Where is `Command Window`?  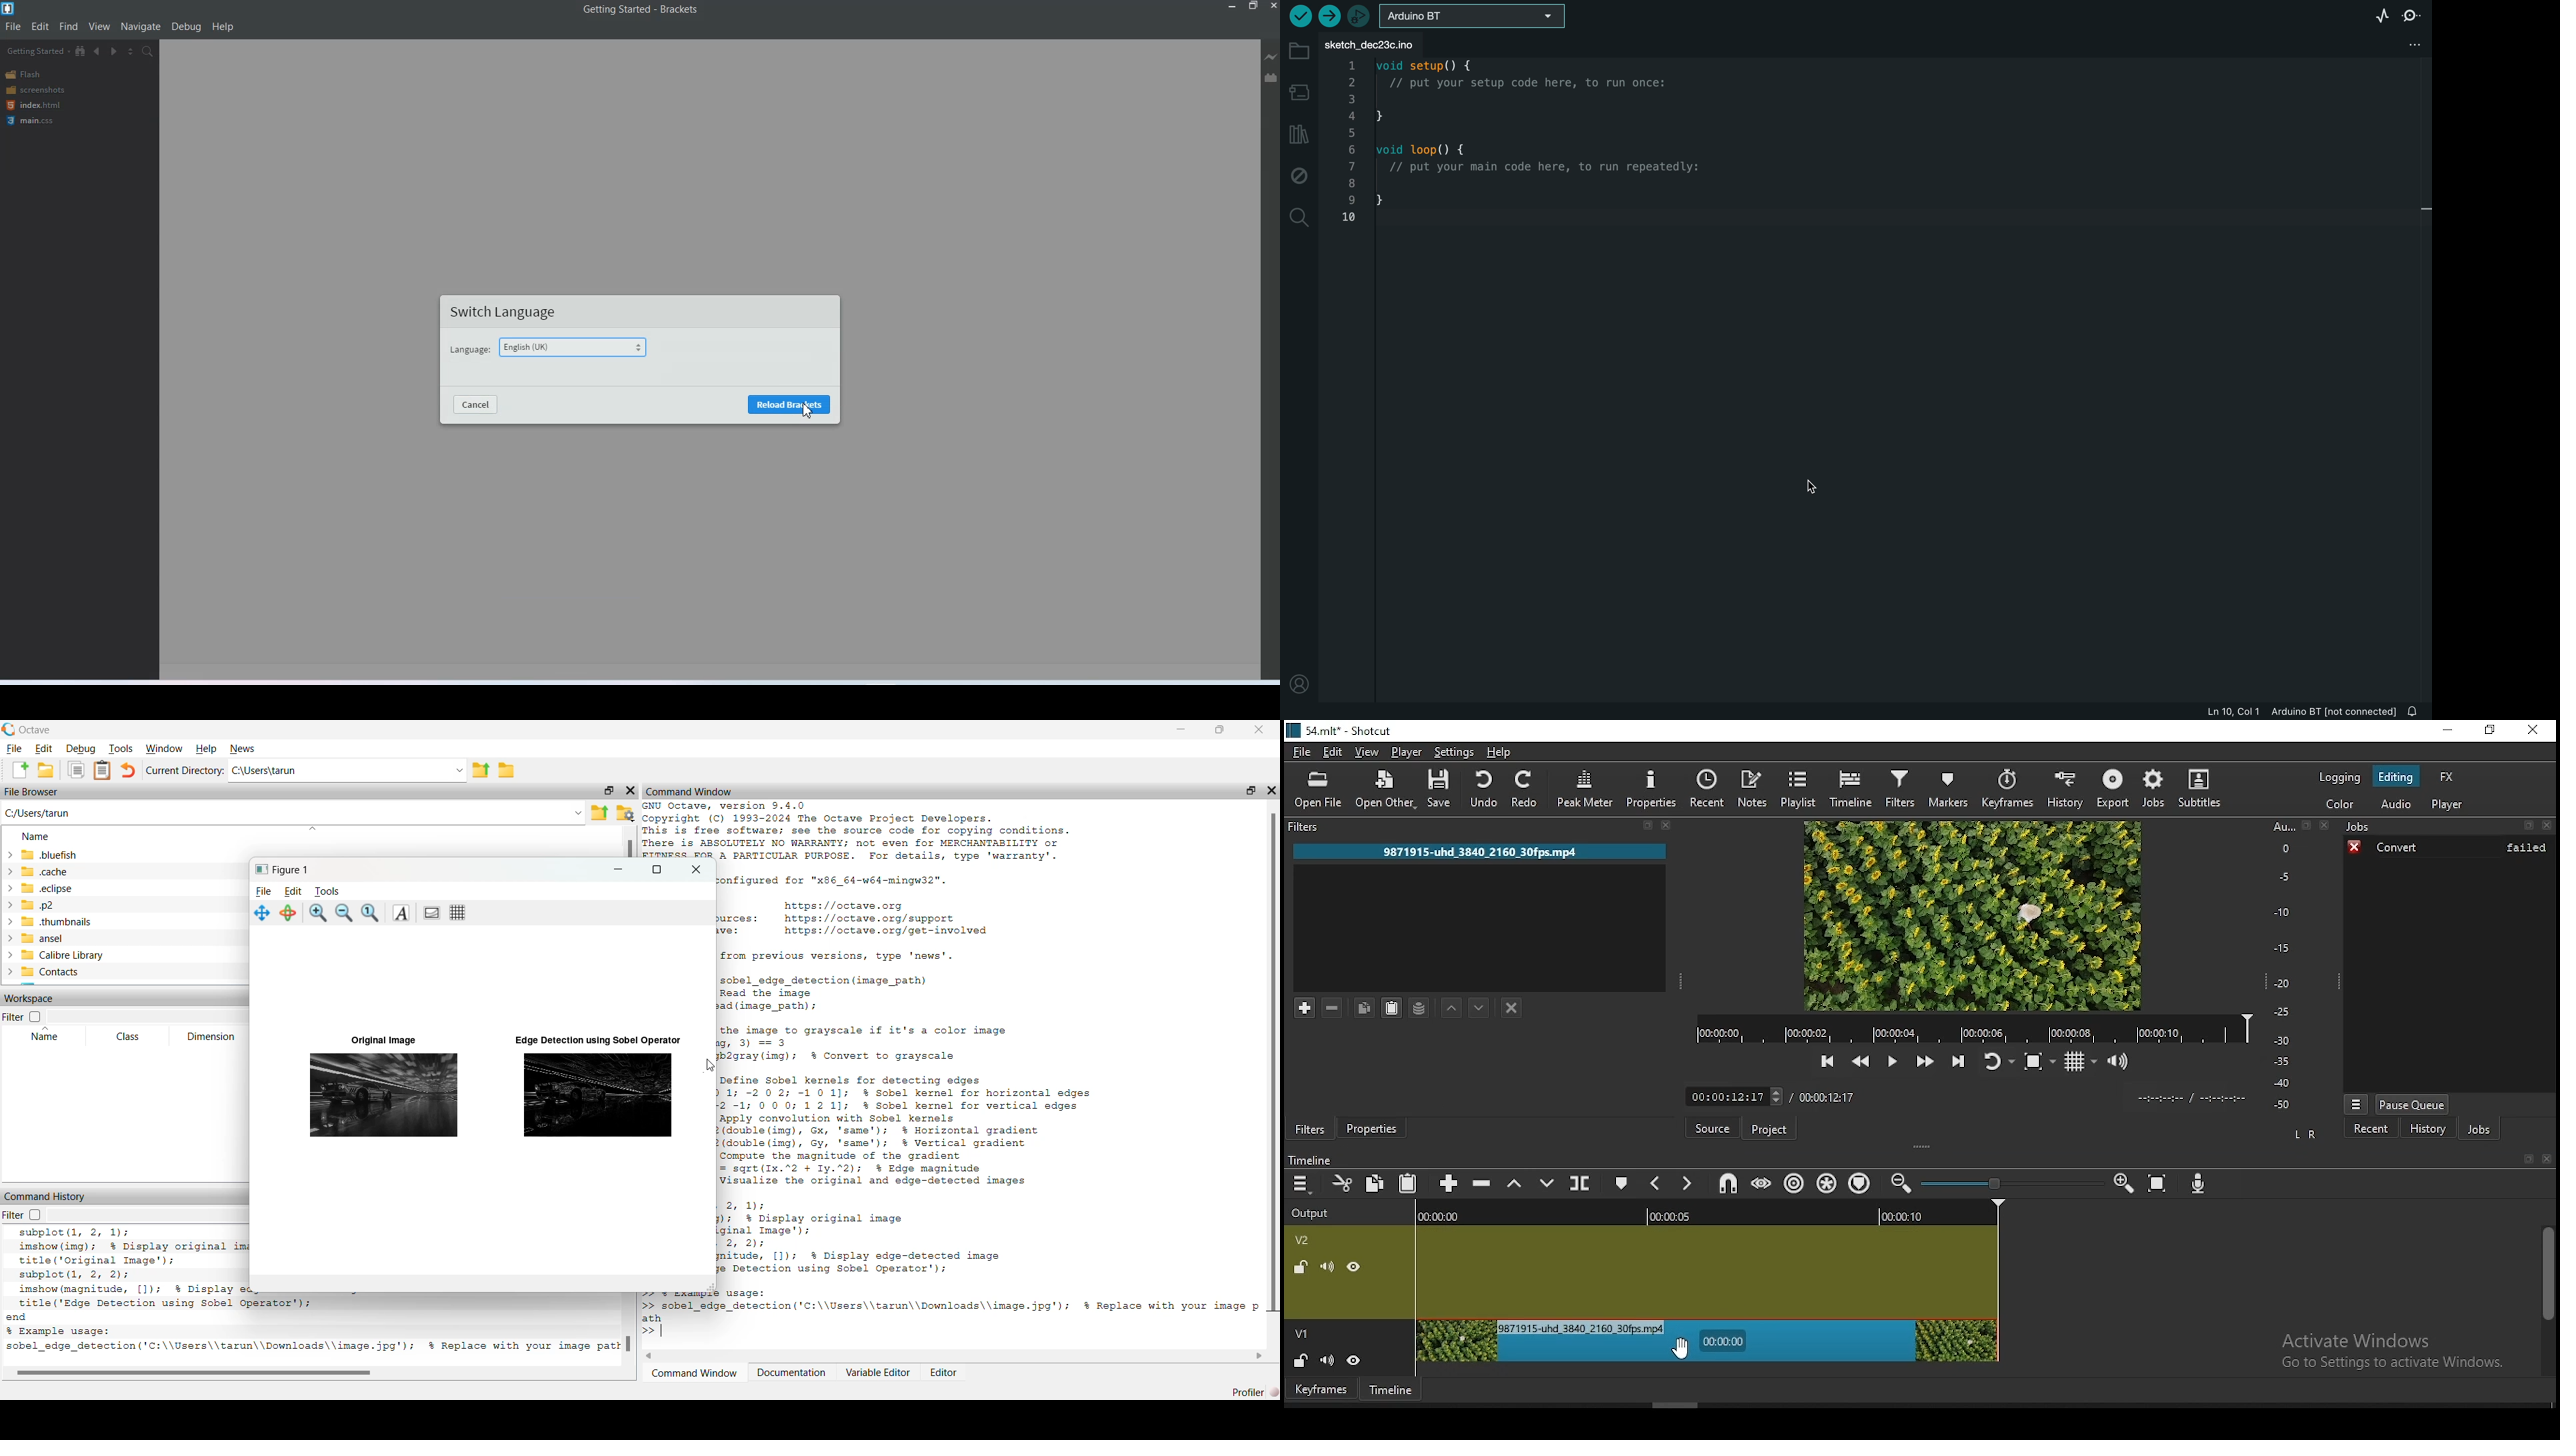 Command Window is located at coordinates (690, 789).